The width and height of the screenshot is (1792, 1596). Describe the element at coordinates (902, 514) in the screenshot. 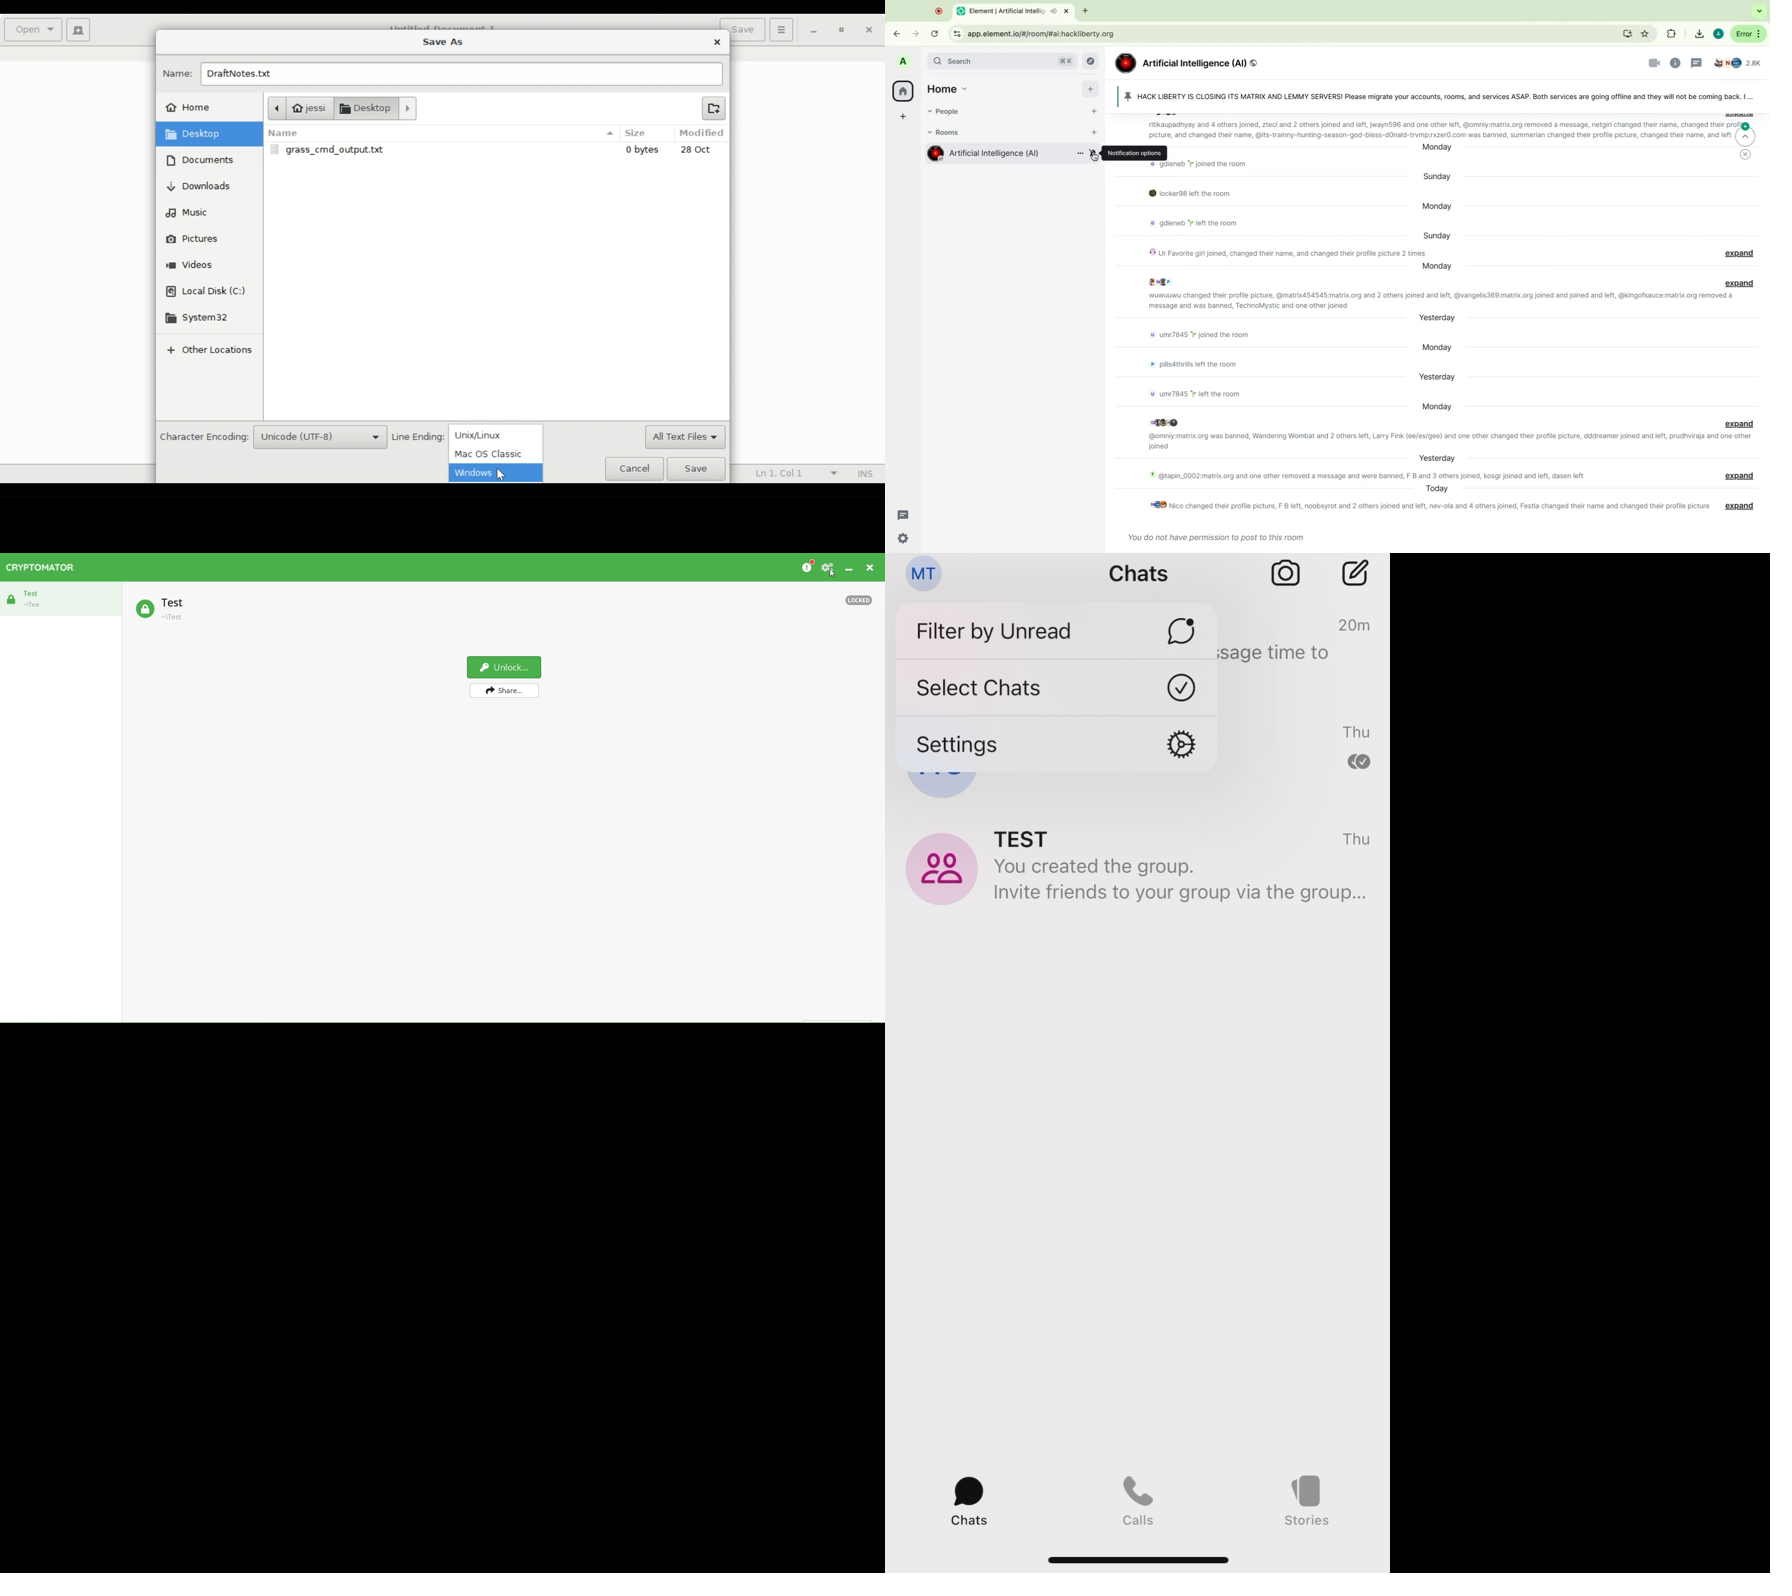

I see `threads` at that location.